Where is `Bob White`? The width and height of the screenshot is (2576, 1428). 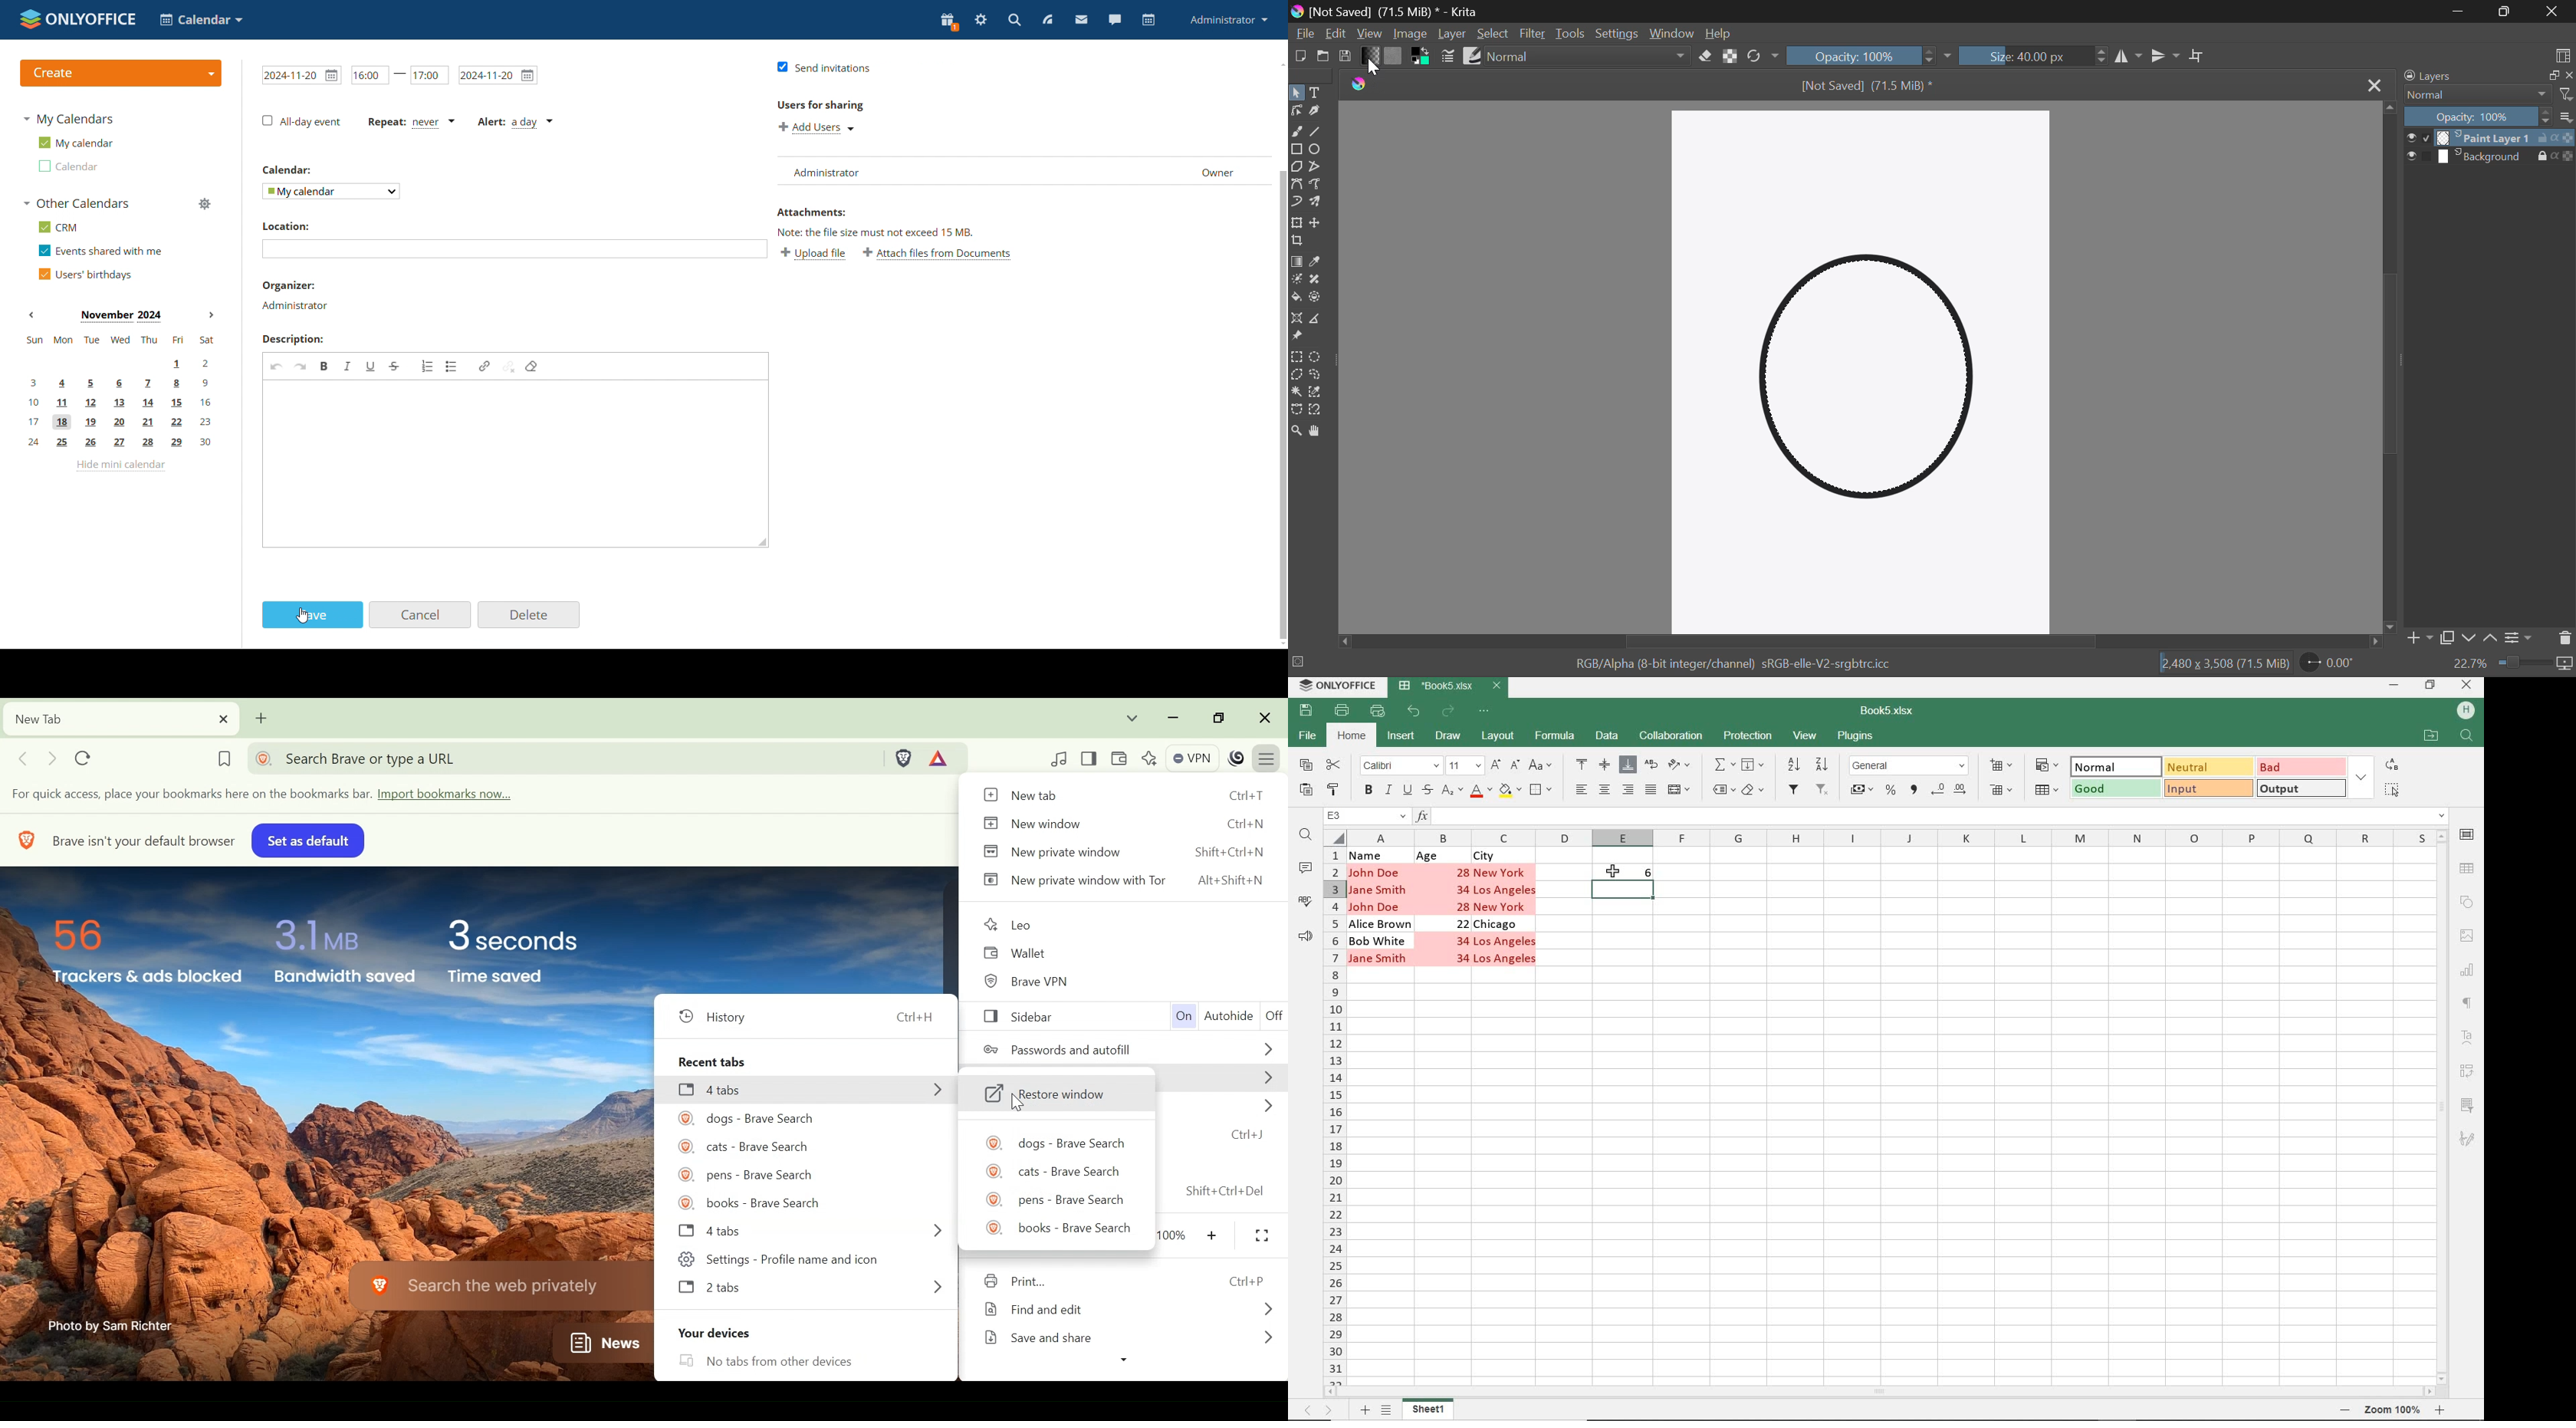
Bob White is located at coordinates (1379, 941).